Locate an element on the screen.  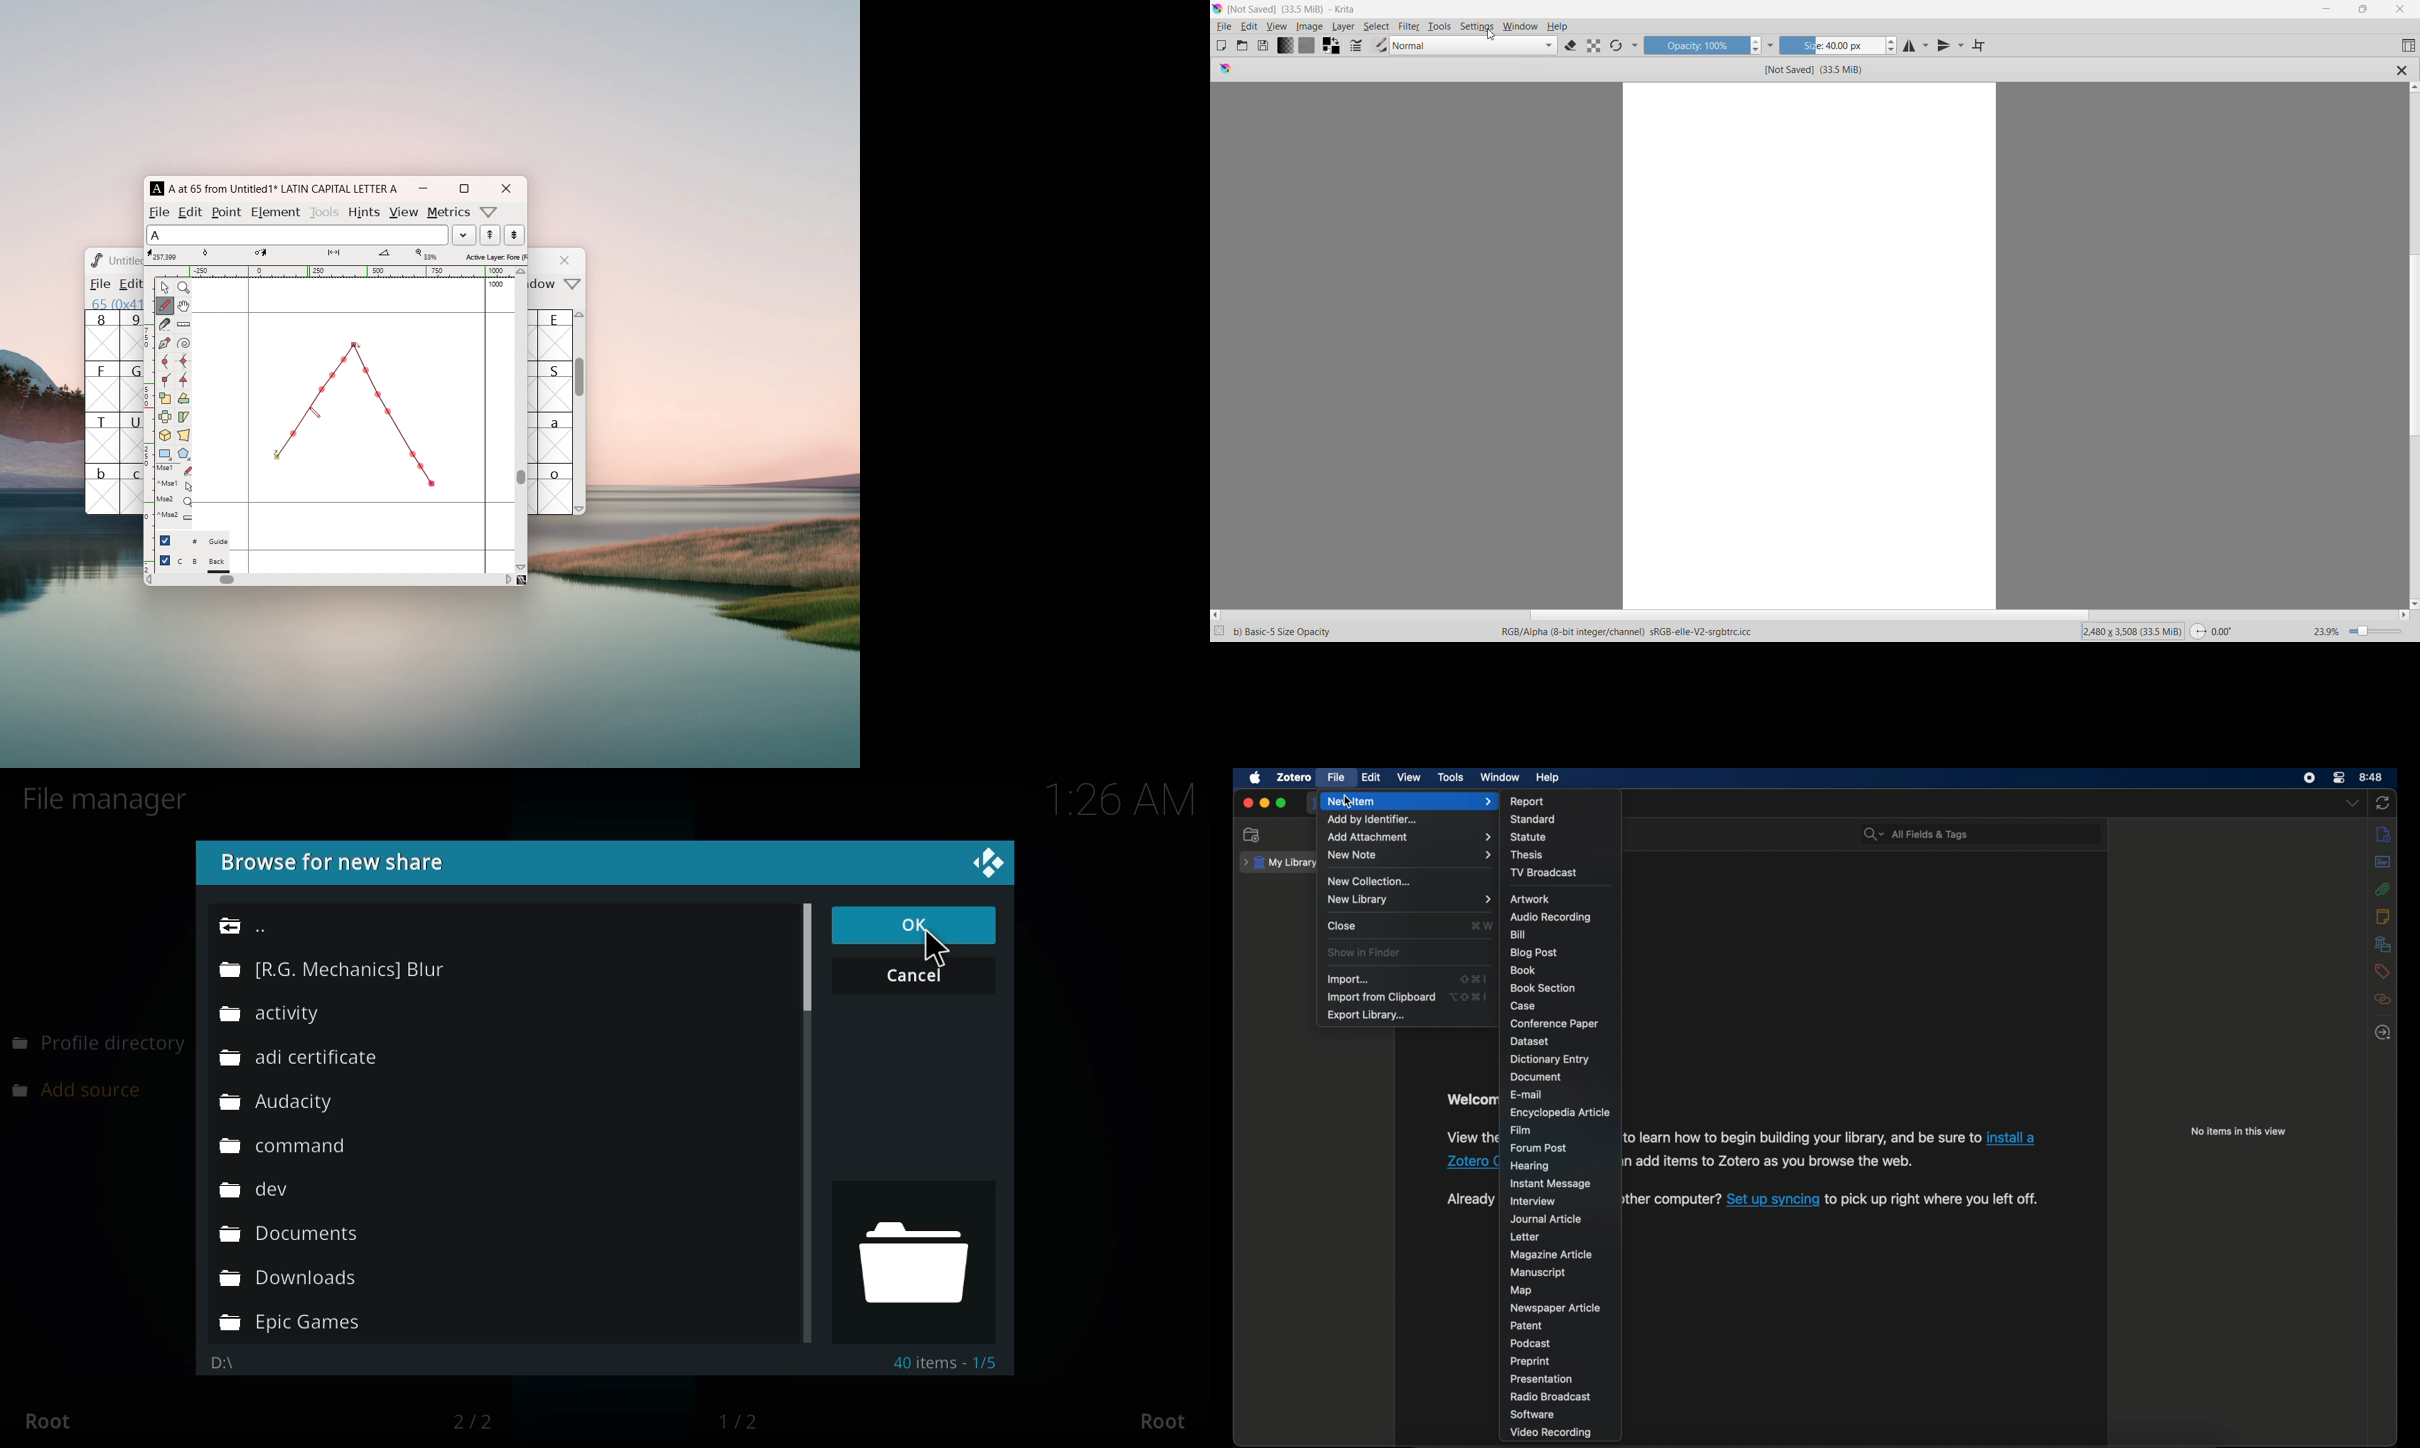
search bar input is located at coordinates (1992, 835).